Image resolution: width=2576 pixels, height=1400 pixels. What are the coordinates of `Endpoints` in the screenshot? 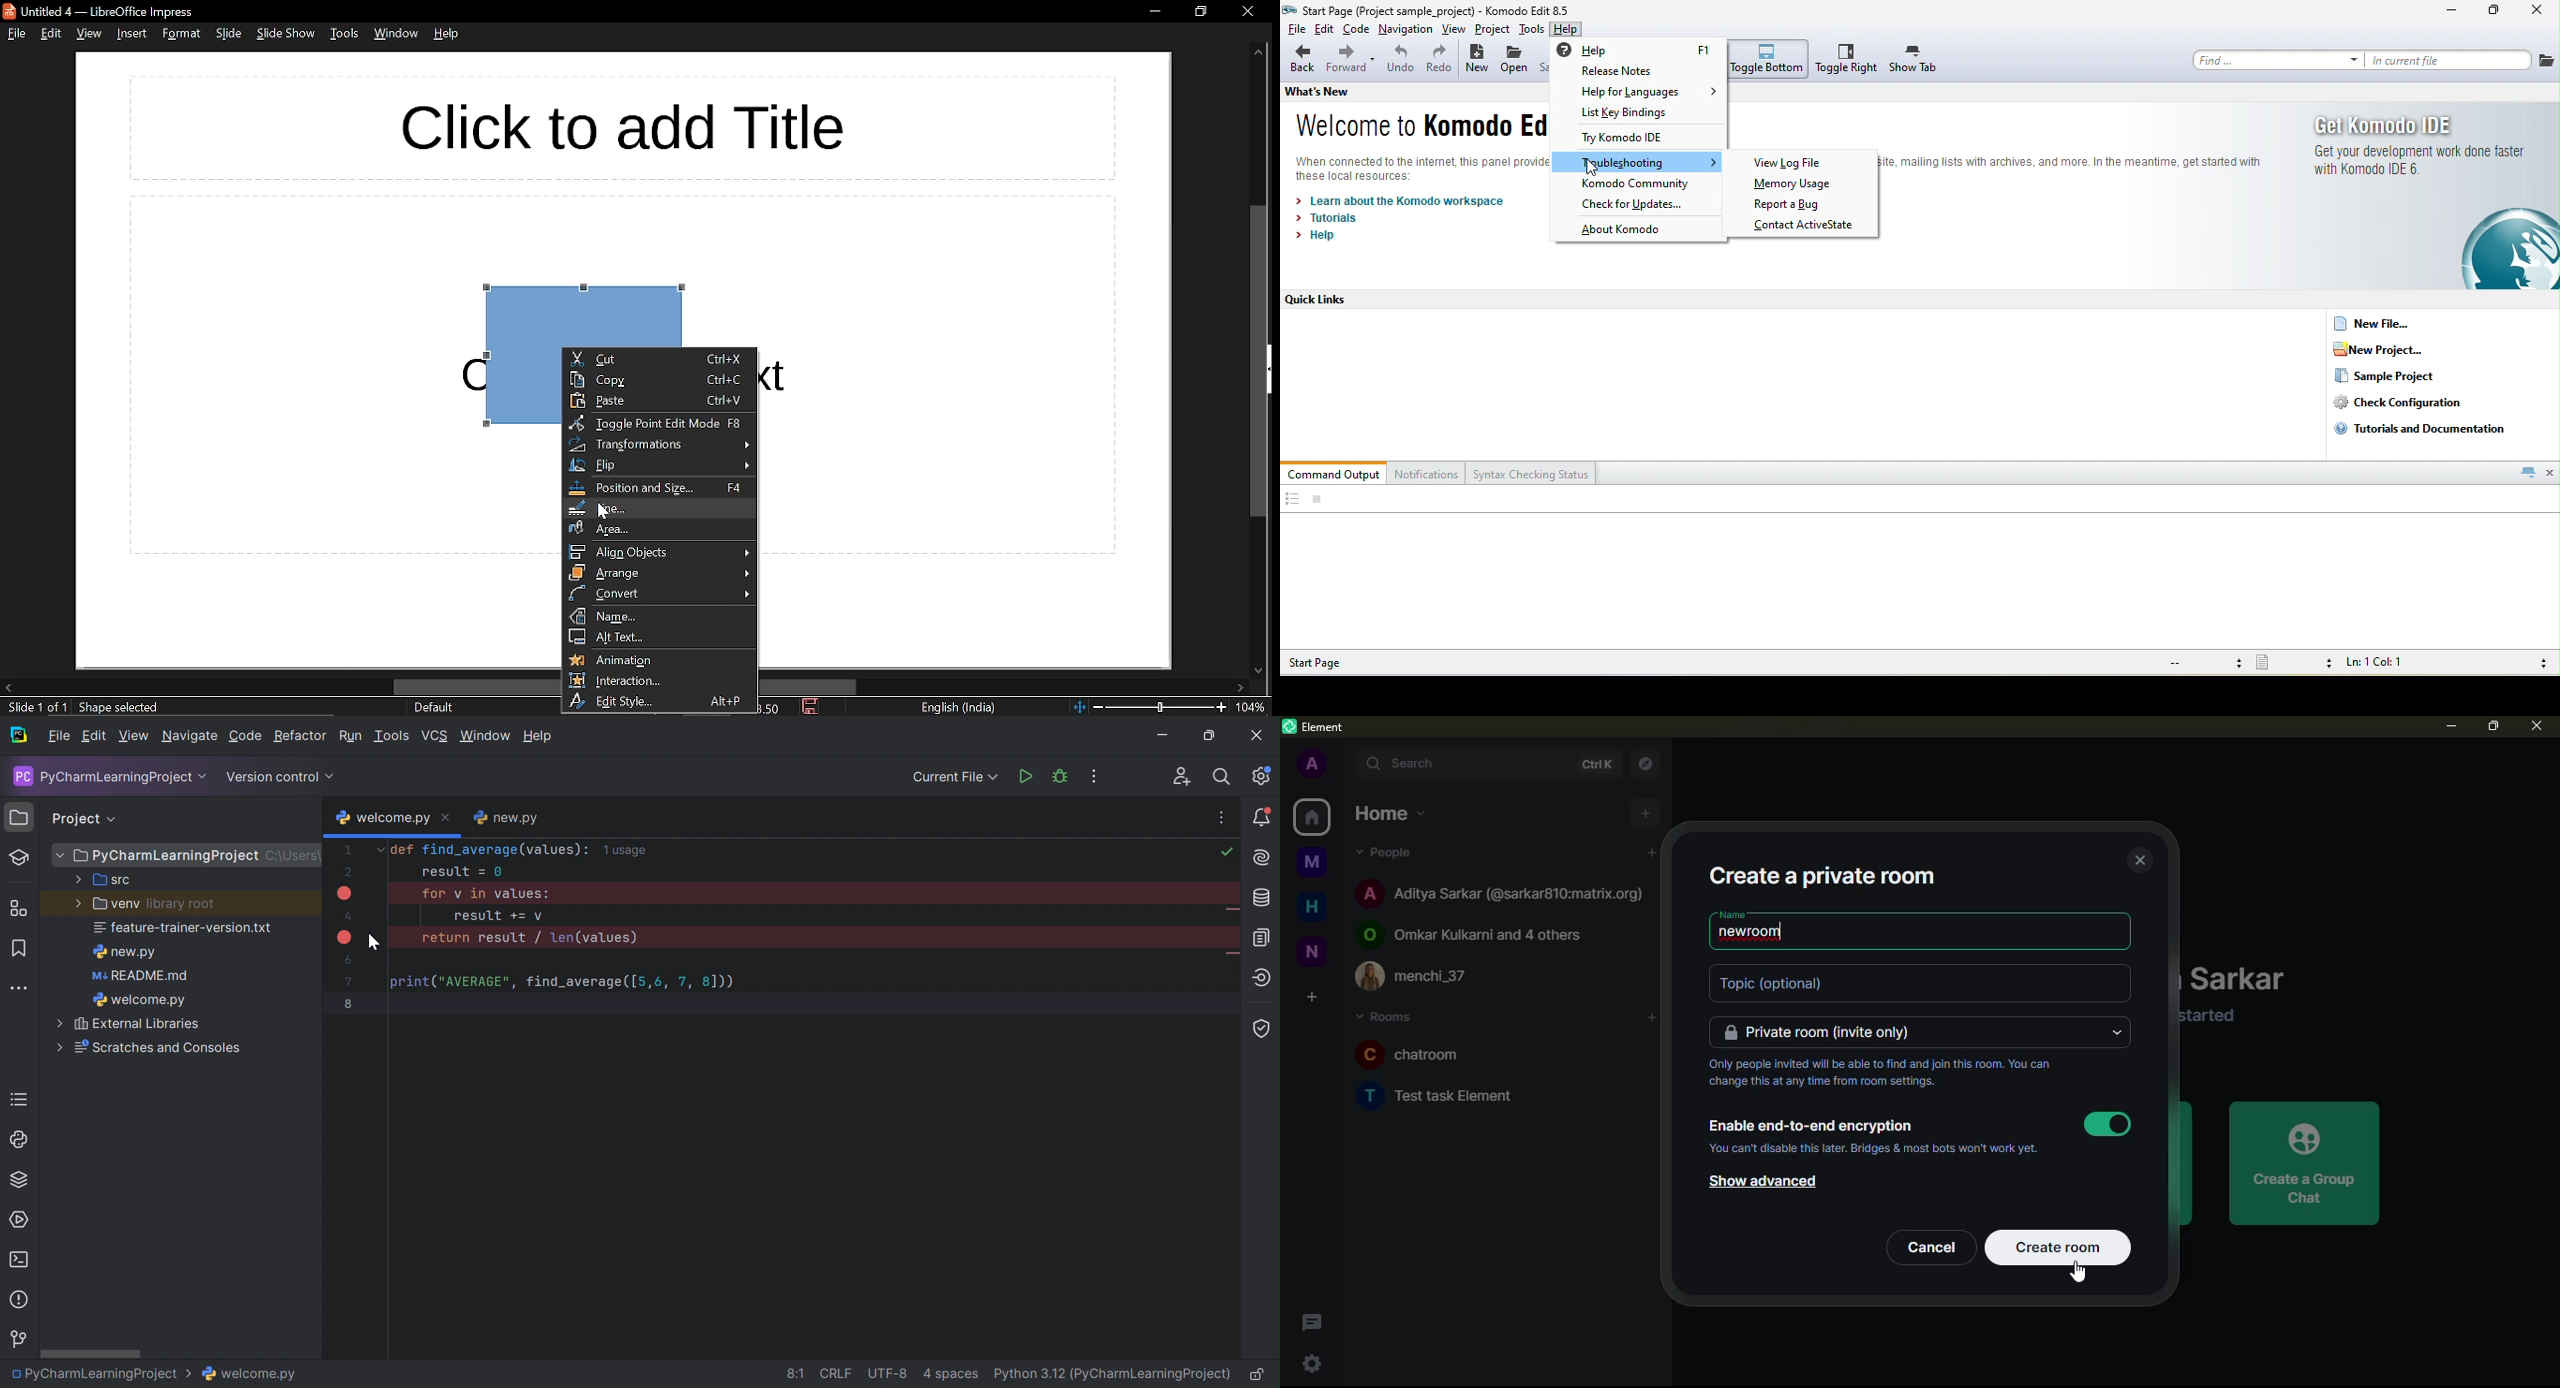 It's located at (1264, 978).